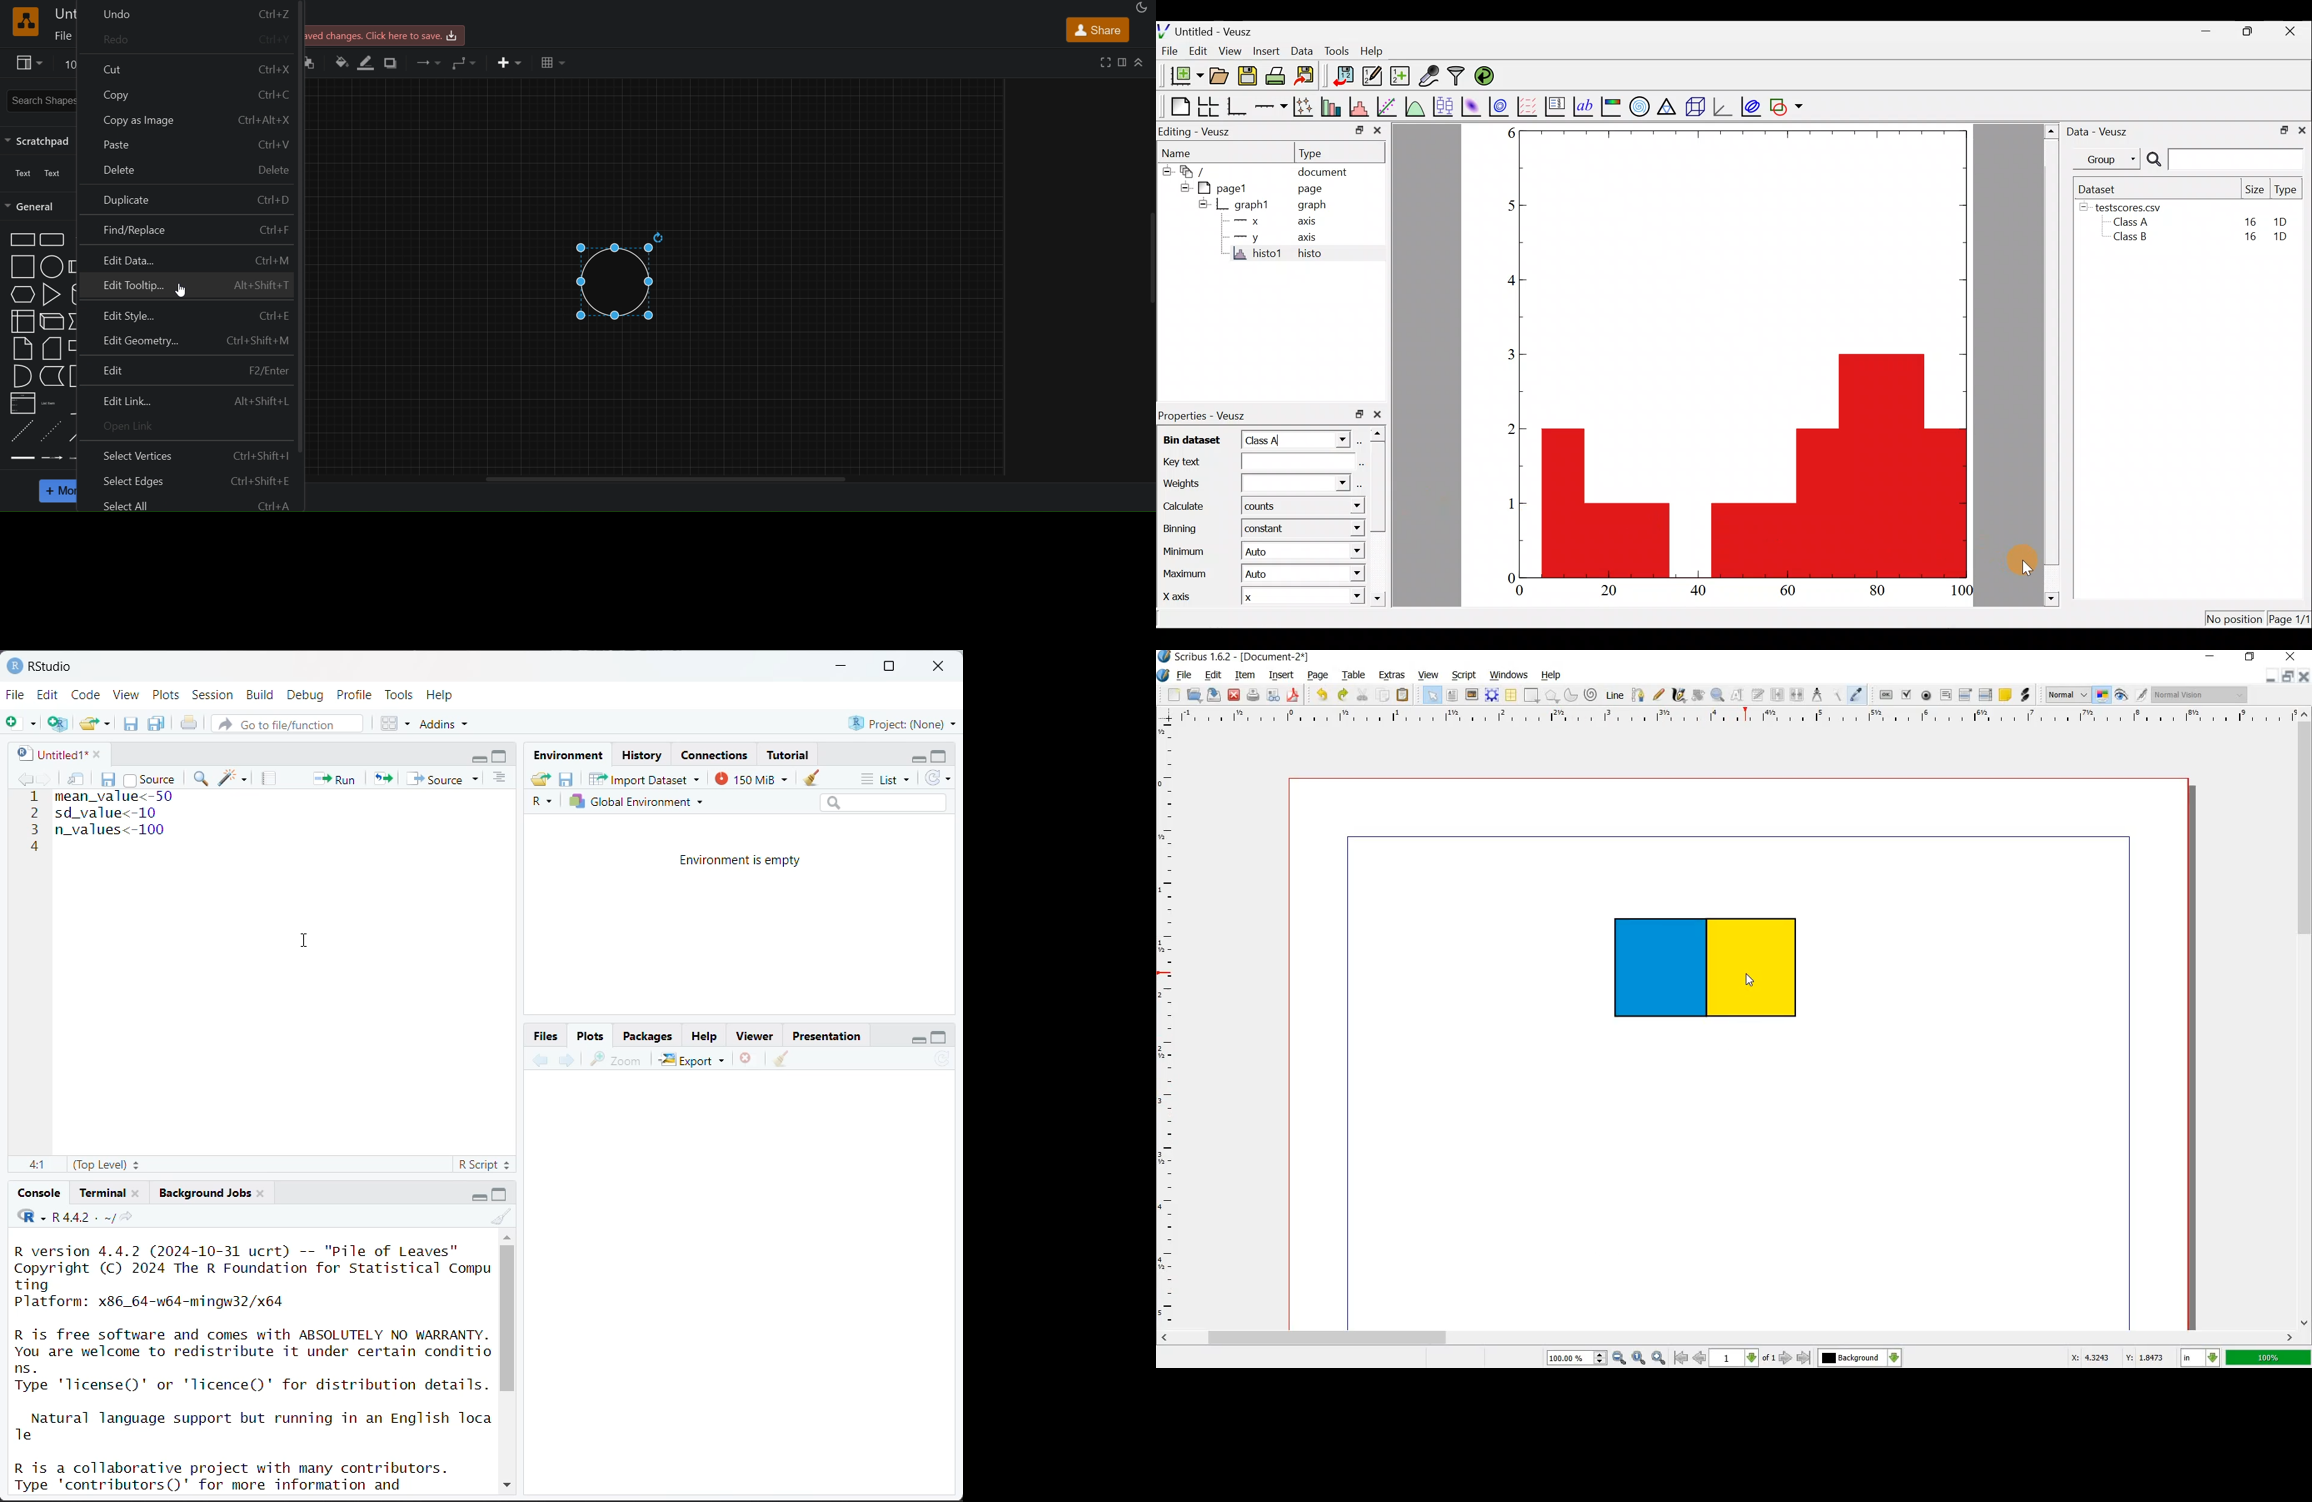 The height and width of the screenshot is (1512, 2324). Describe the element at coordinates (1254, 482) in the screenshot. I see `Weights` at that location.